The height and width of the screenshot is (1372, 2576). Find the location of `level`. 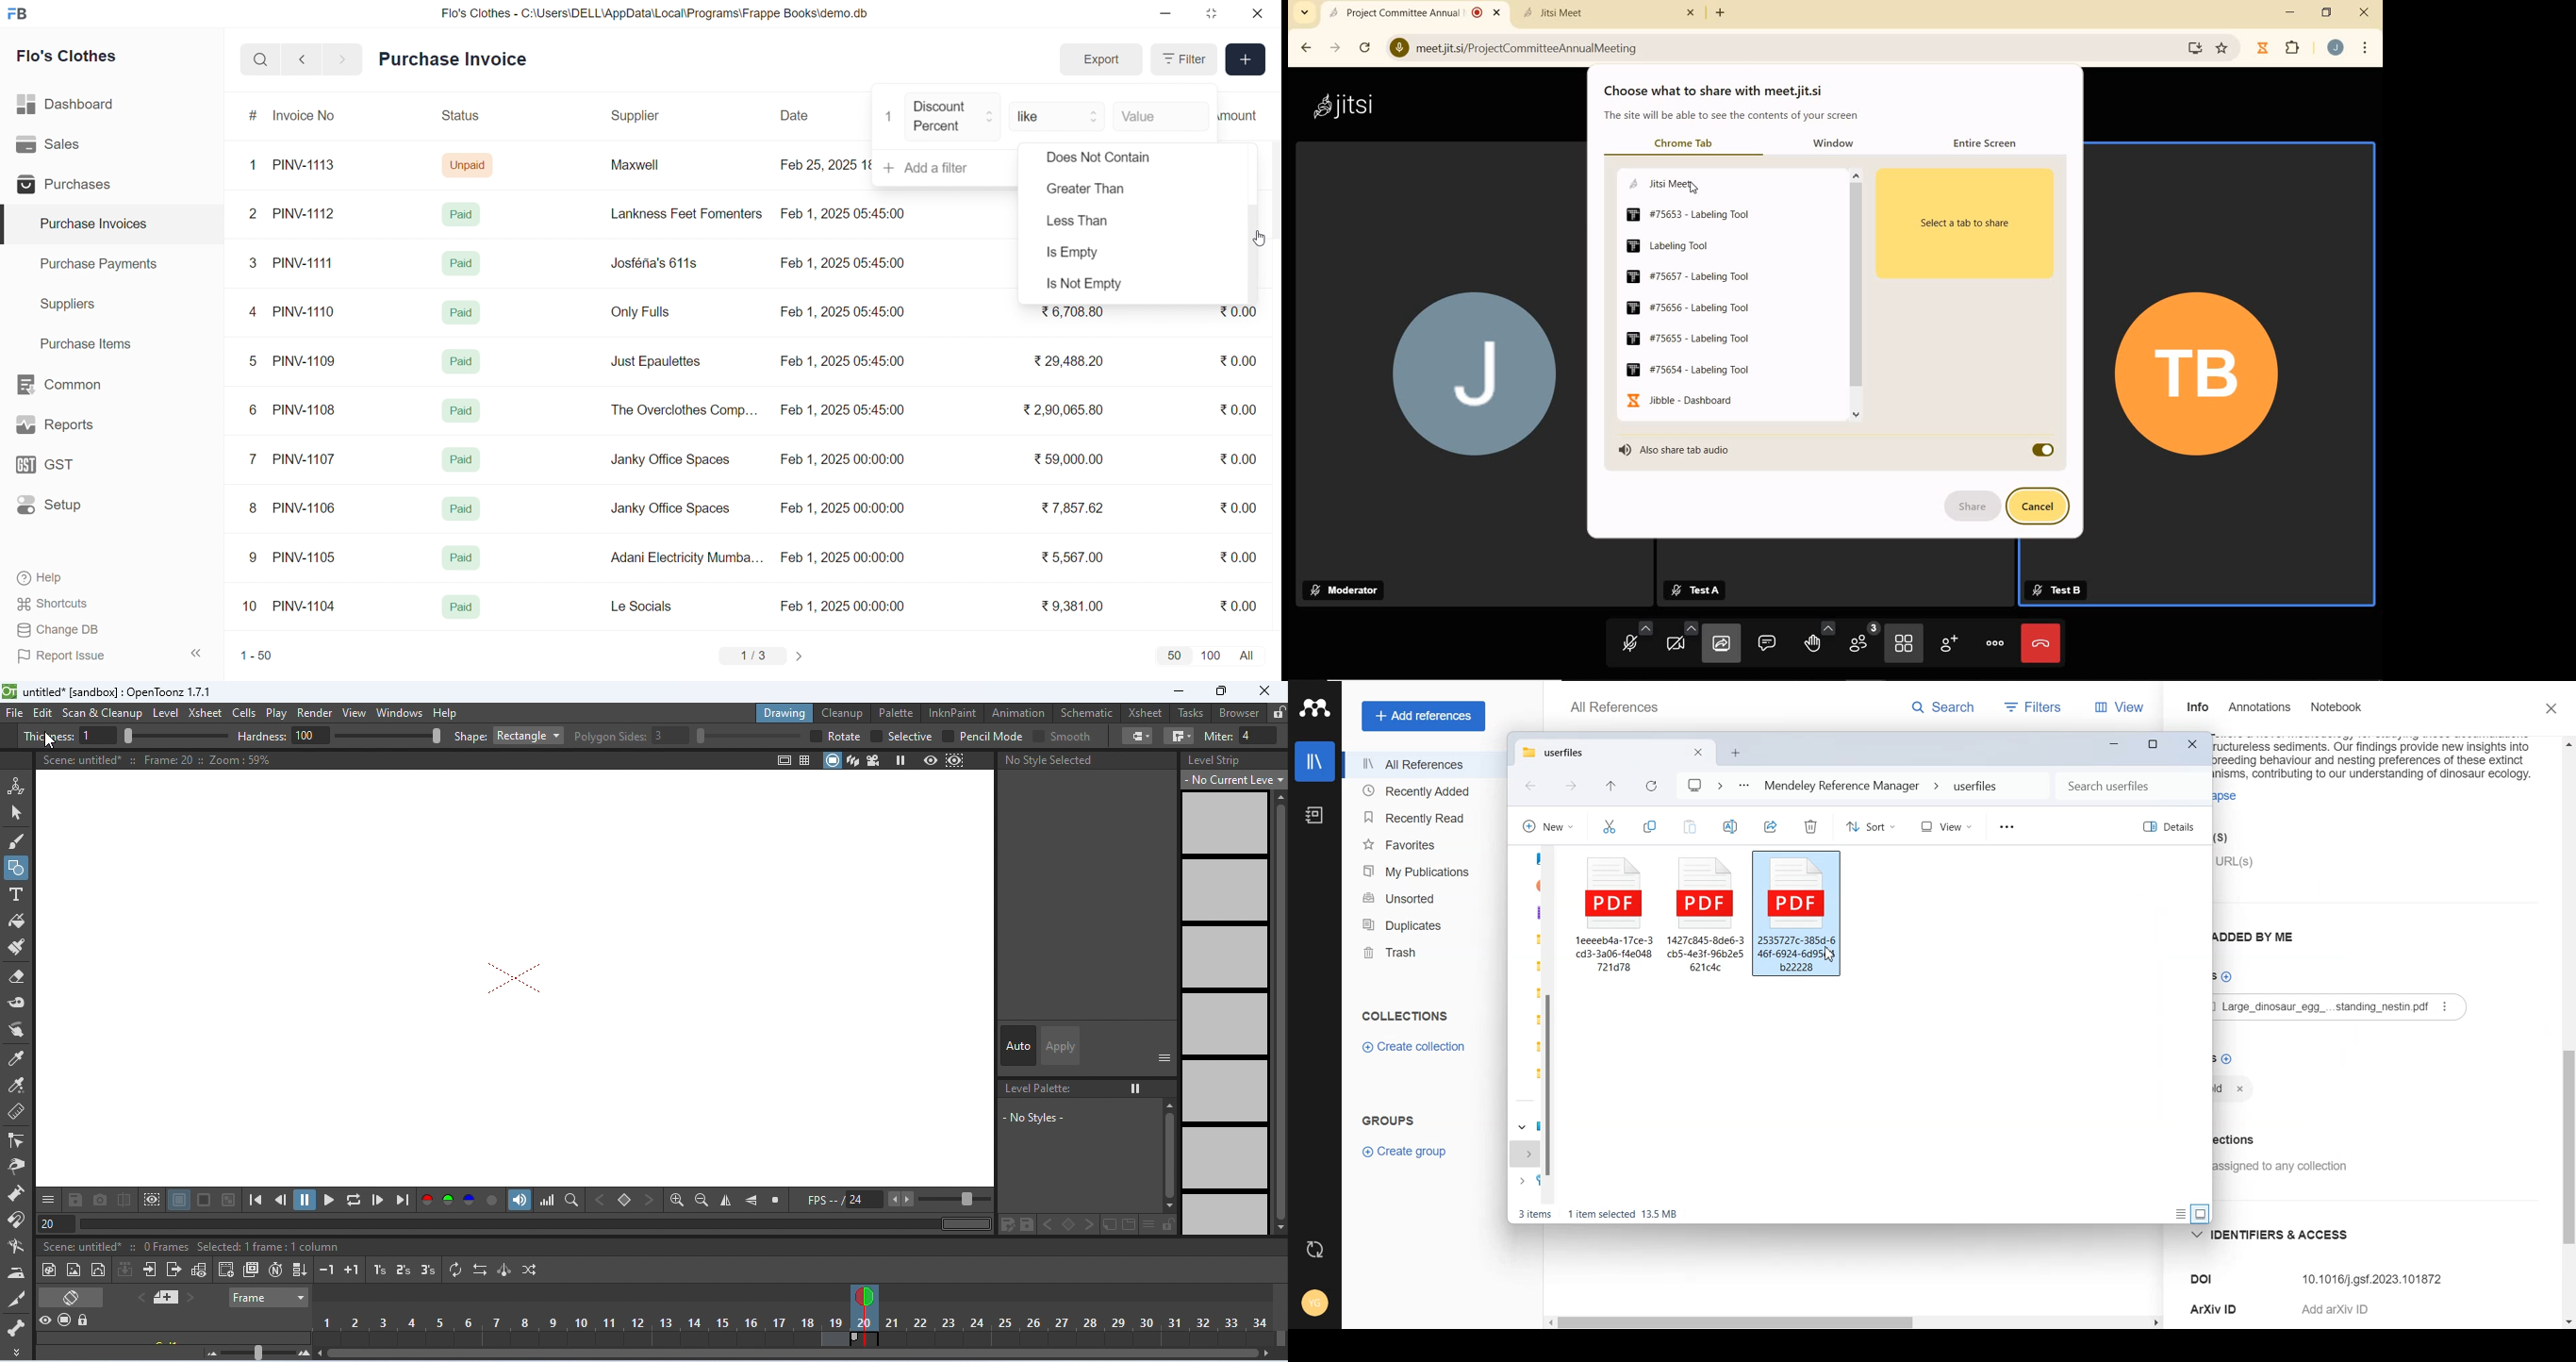

level is located at coordinates (164, 713).